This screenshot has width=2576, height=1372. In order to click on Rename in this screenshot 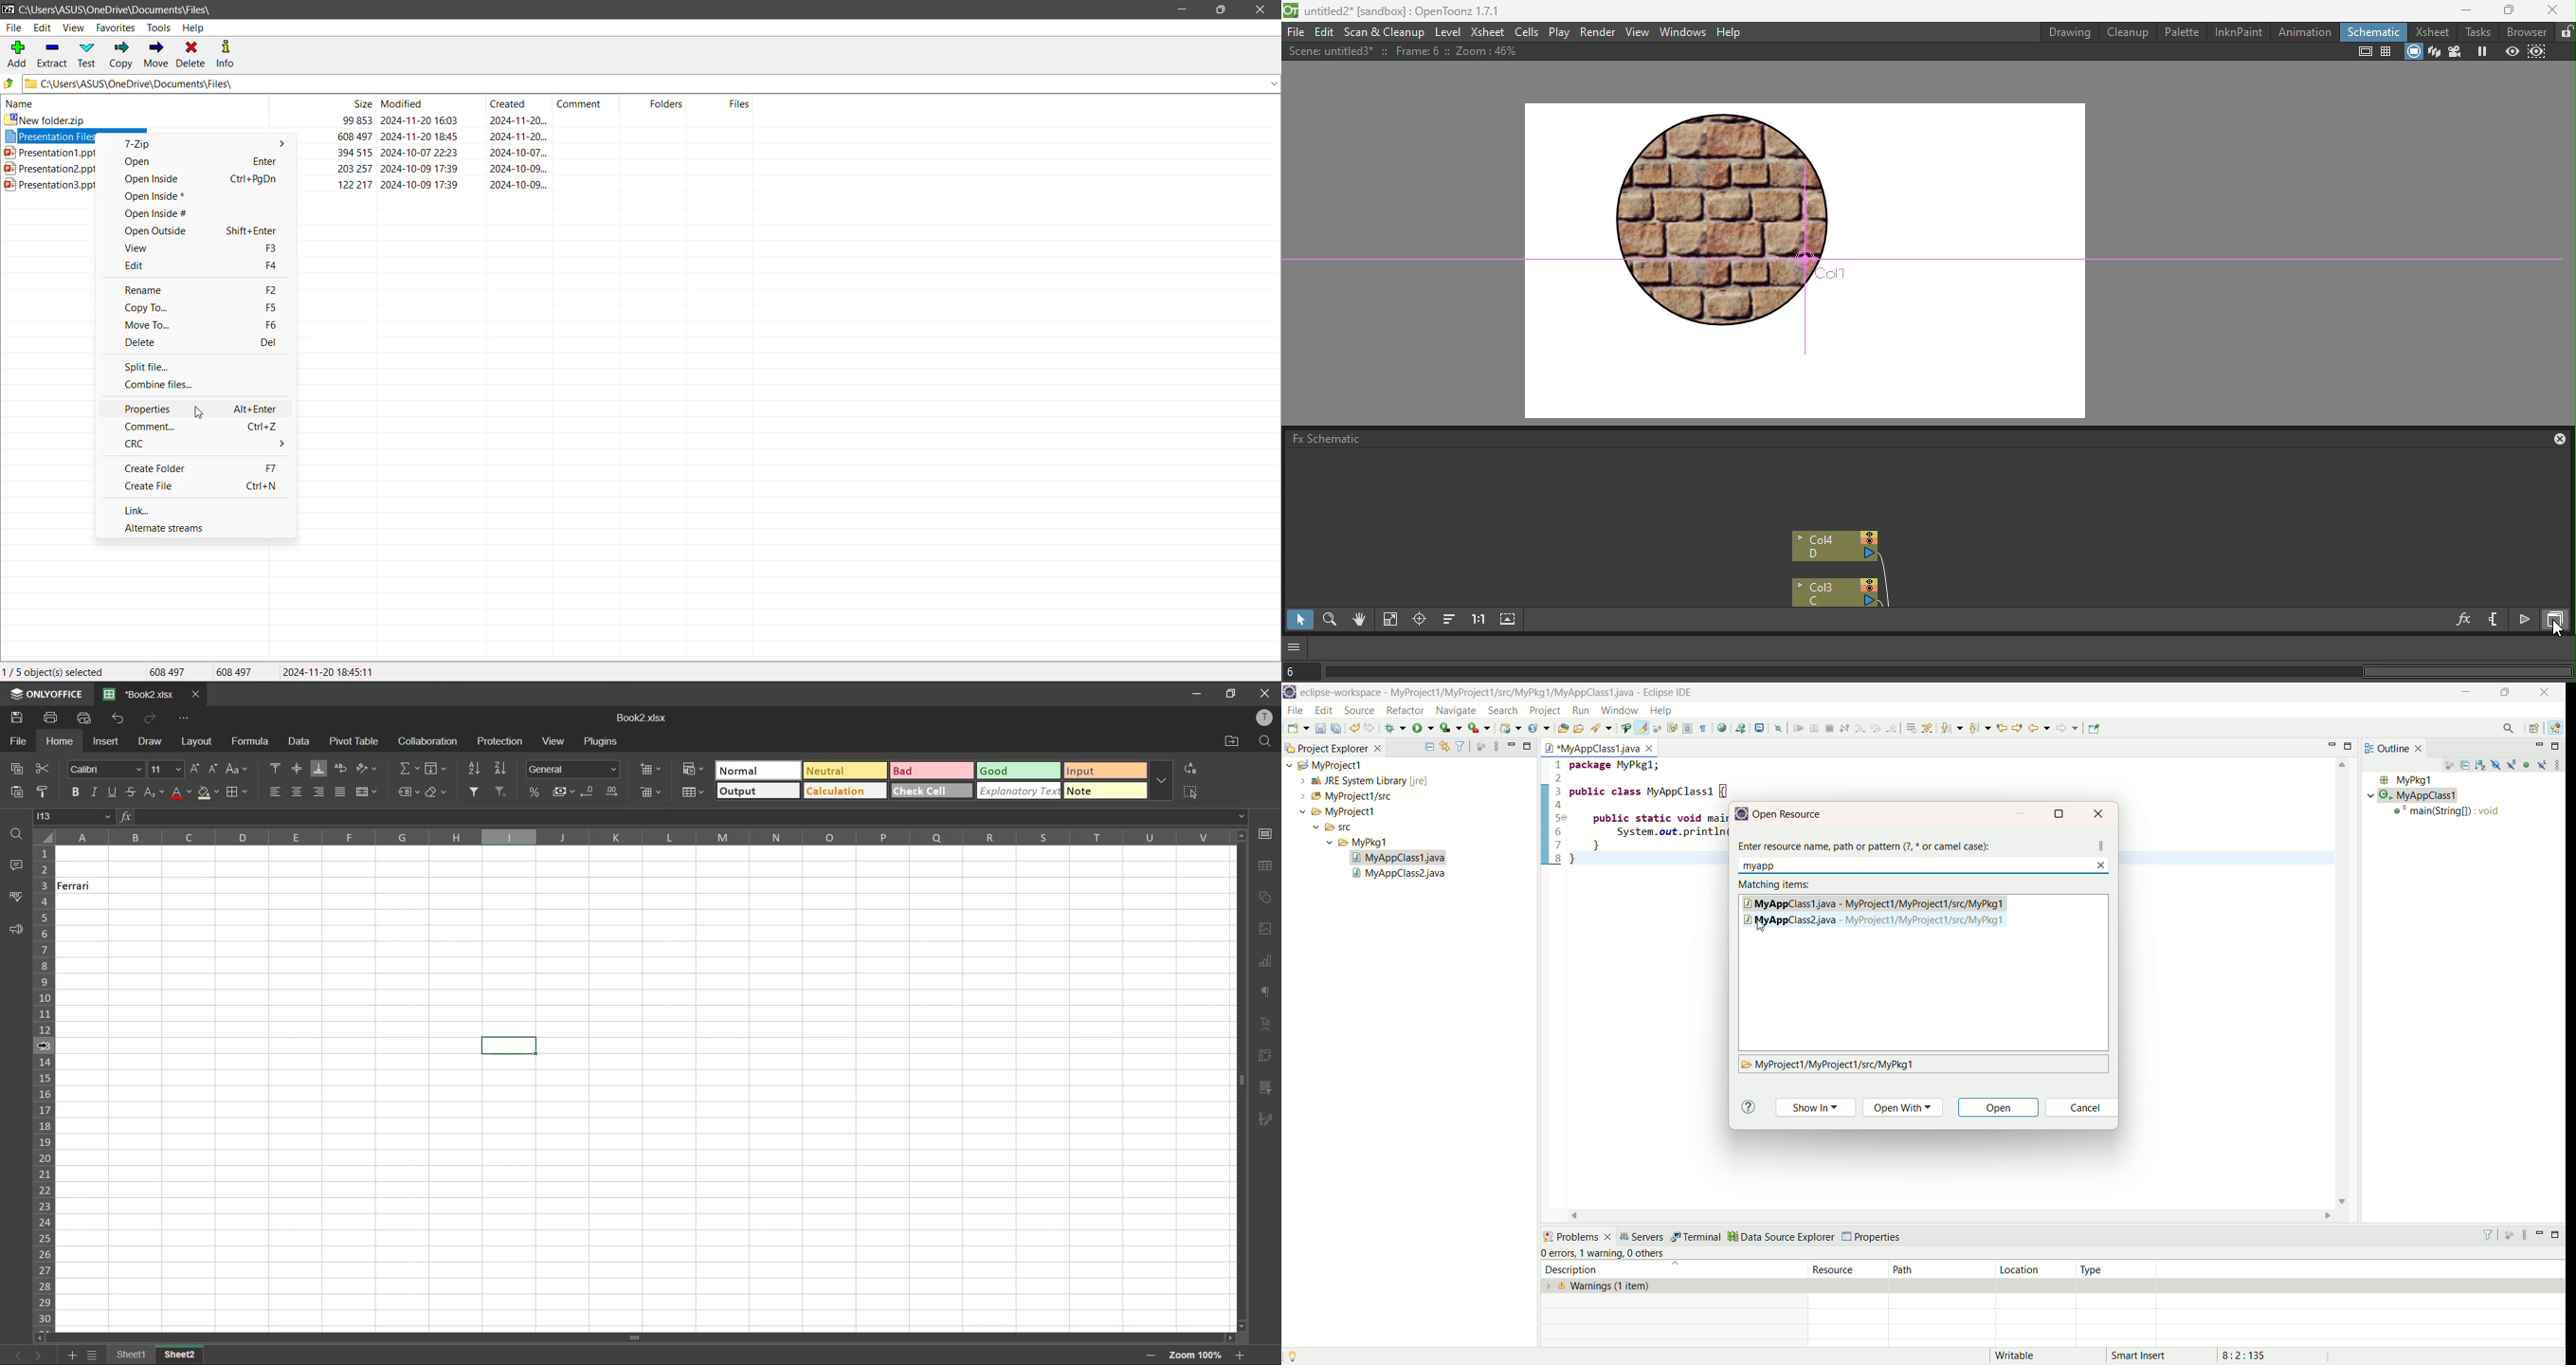, I will do `click(202, 290)`.